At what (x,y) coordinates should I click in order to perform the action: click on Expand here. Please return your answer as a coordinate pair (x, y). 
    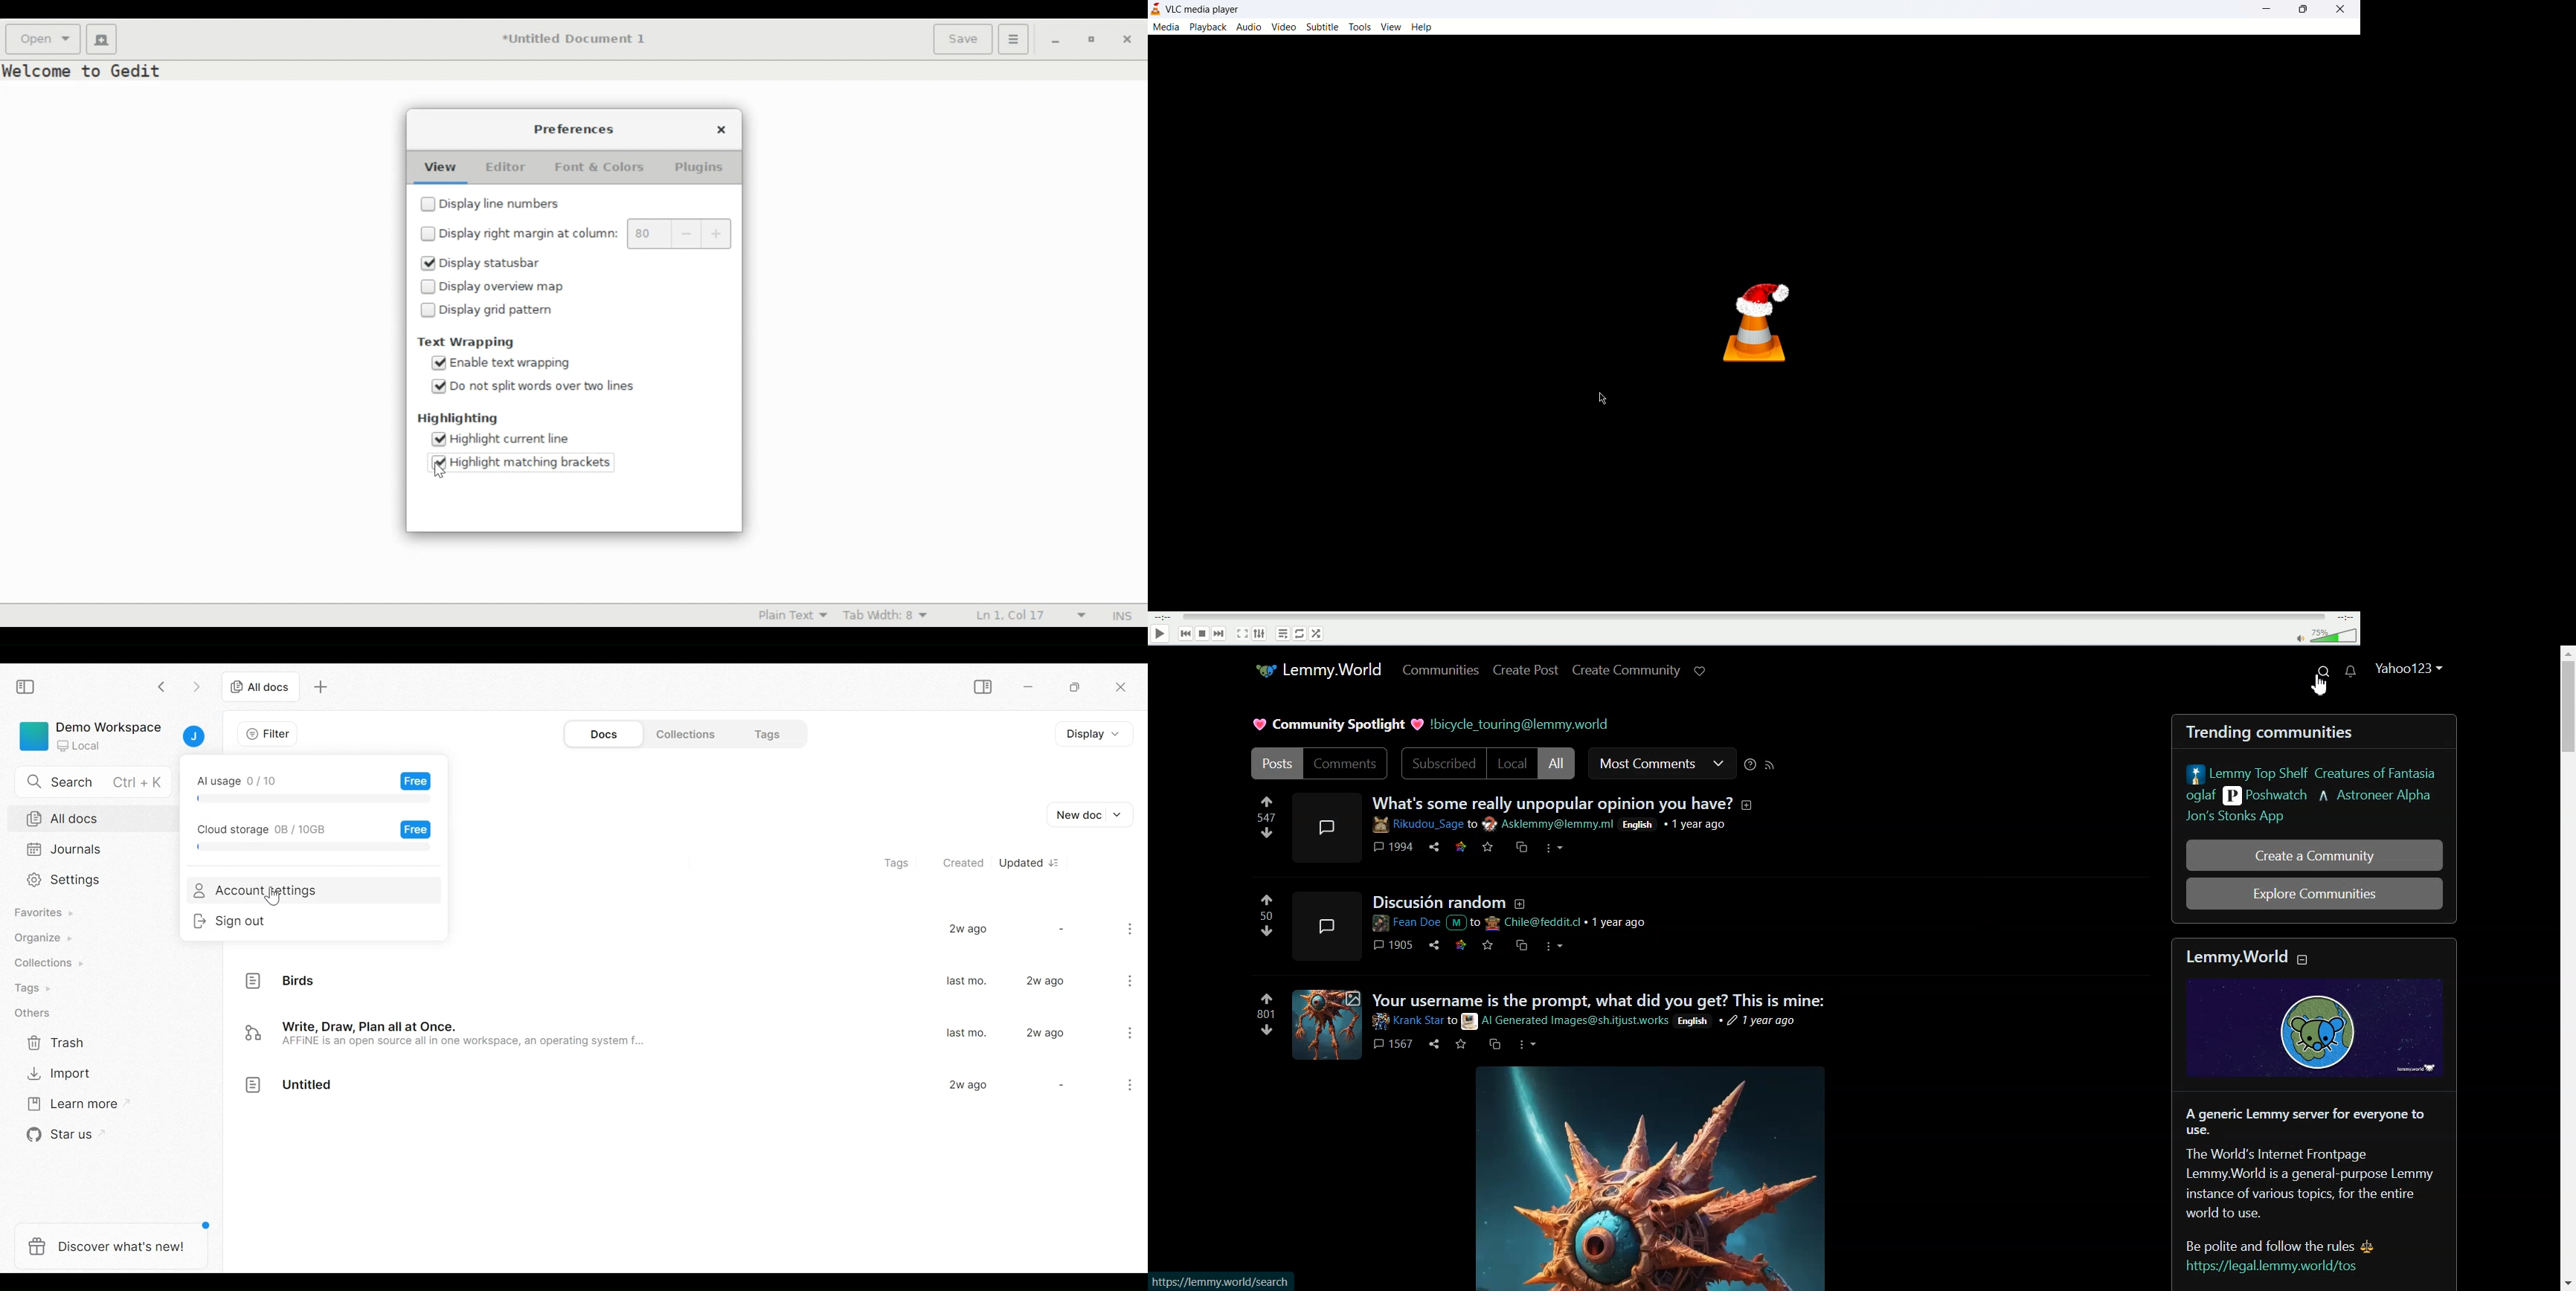
    Looking at the image, I should click on (1325, 927).